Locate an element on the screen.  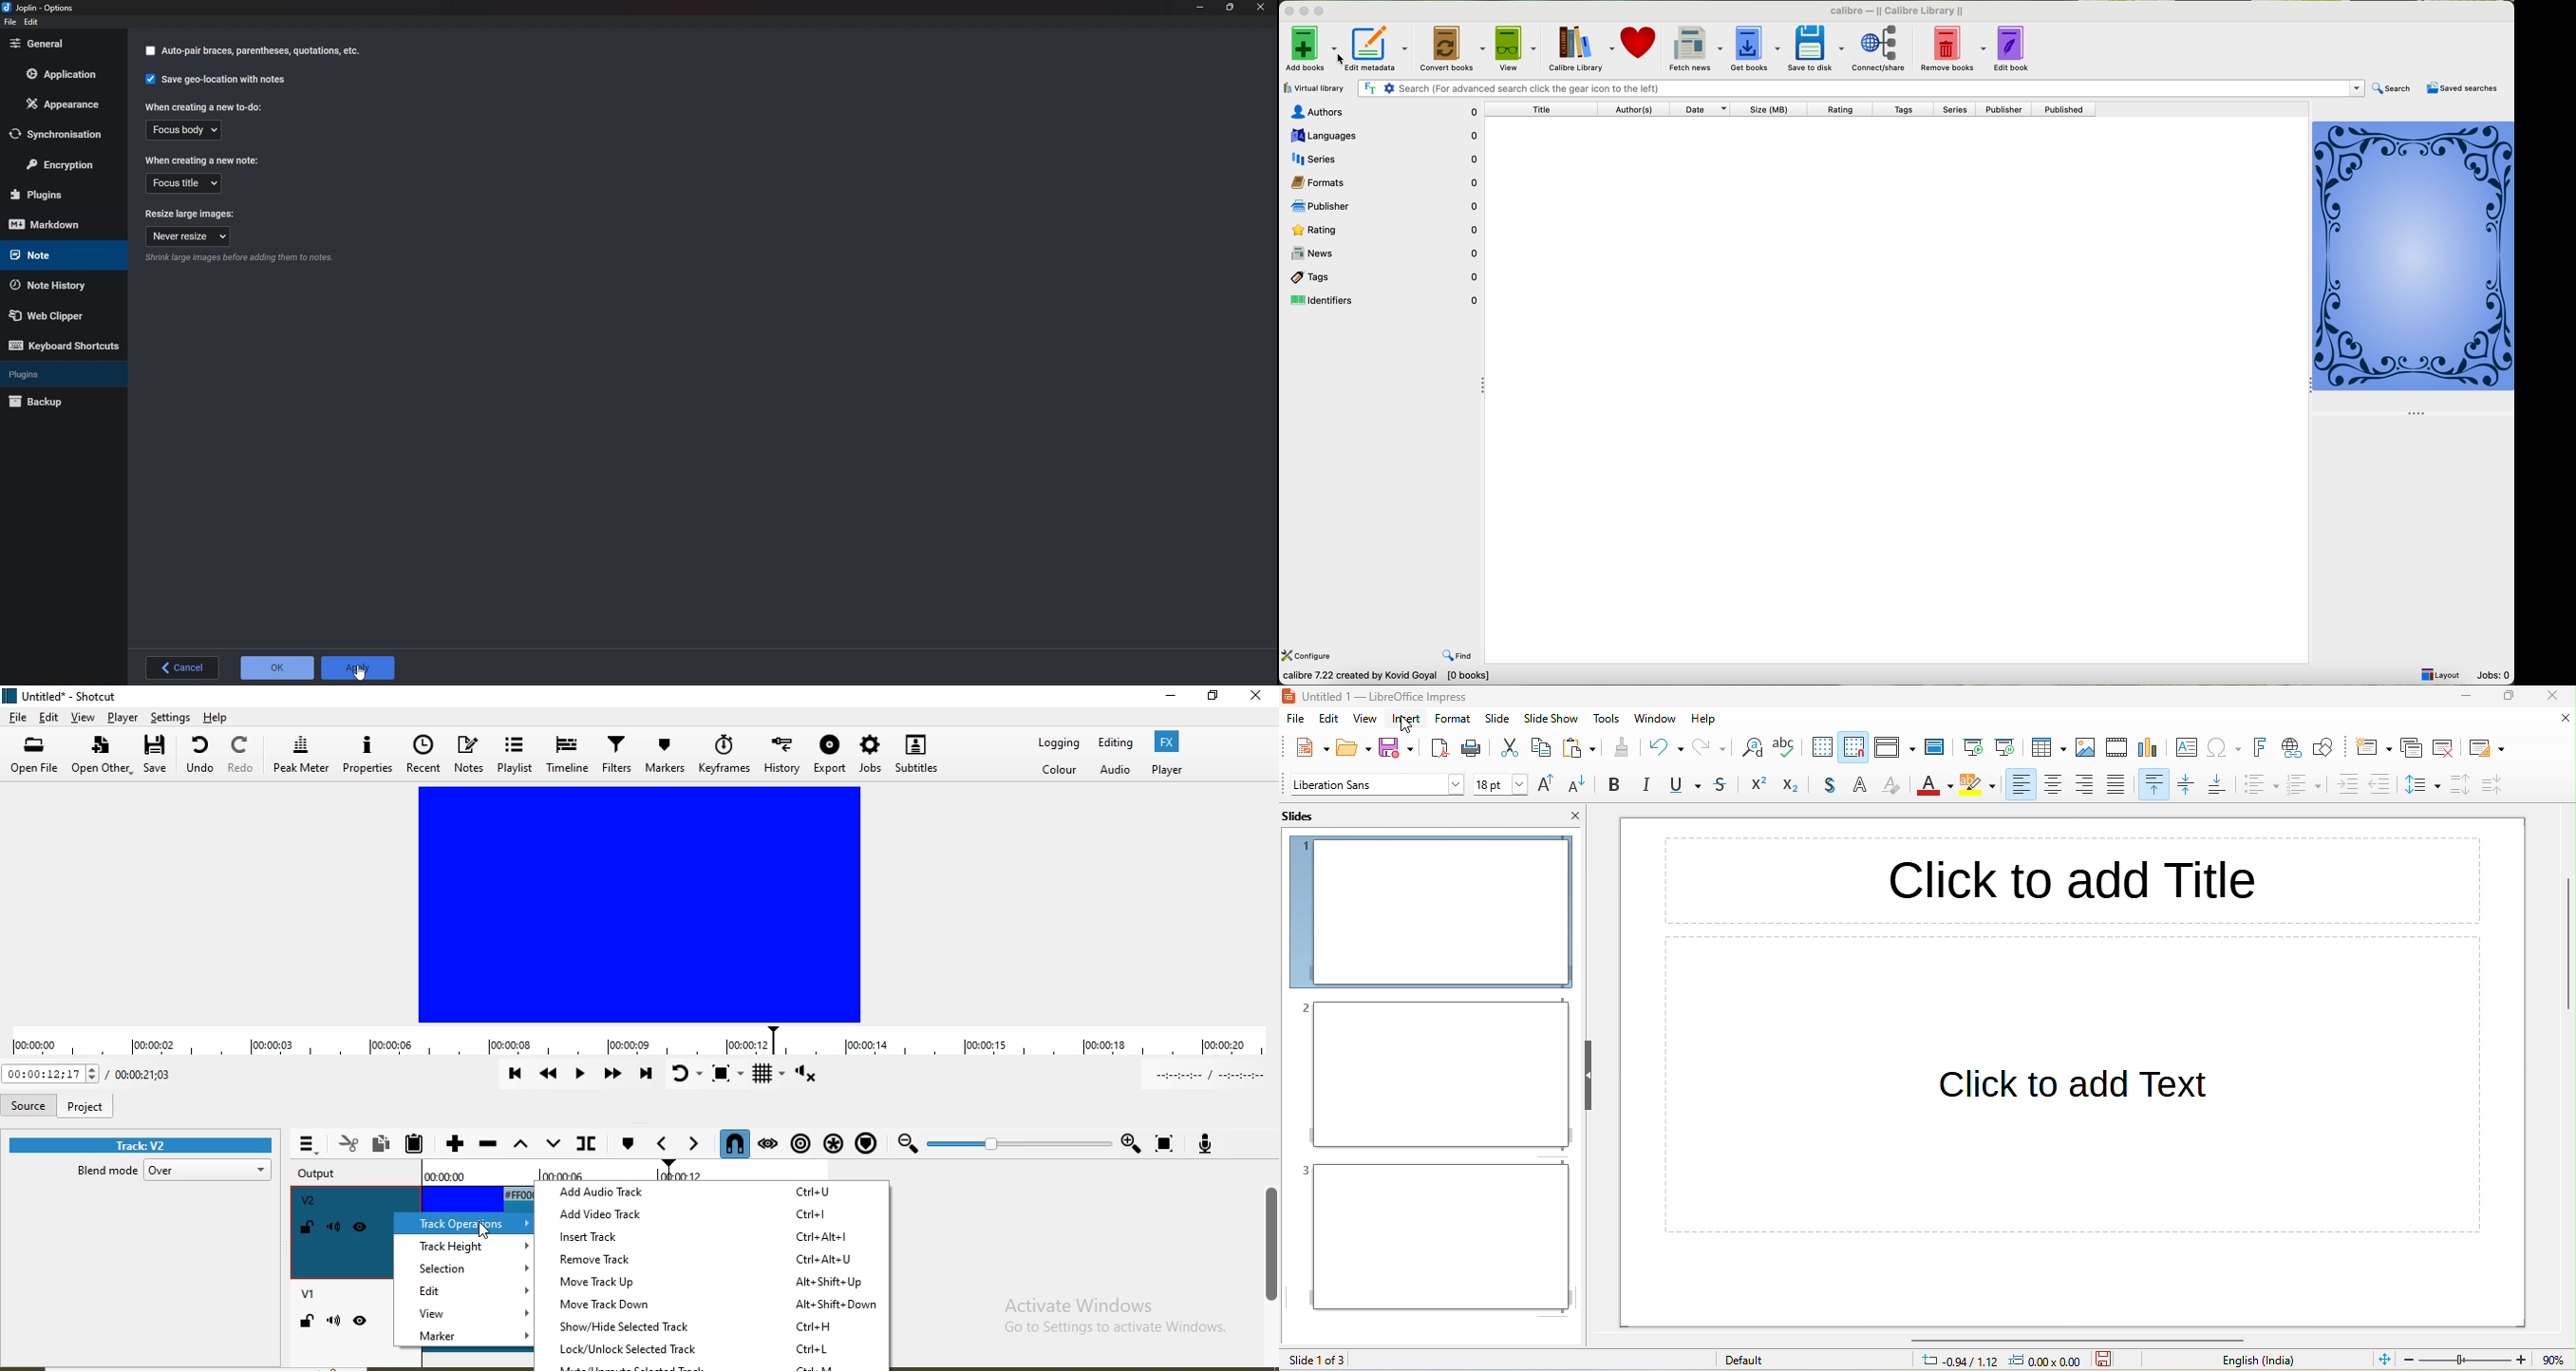
shadow is located at coordinates (1833, 786).